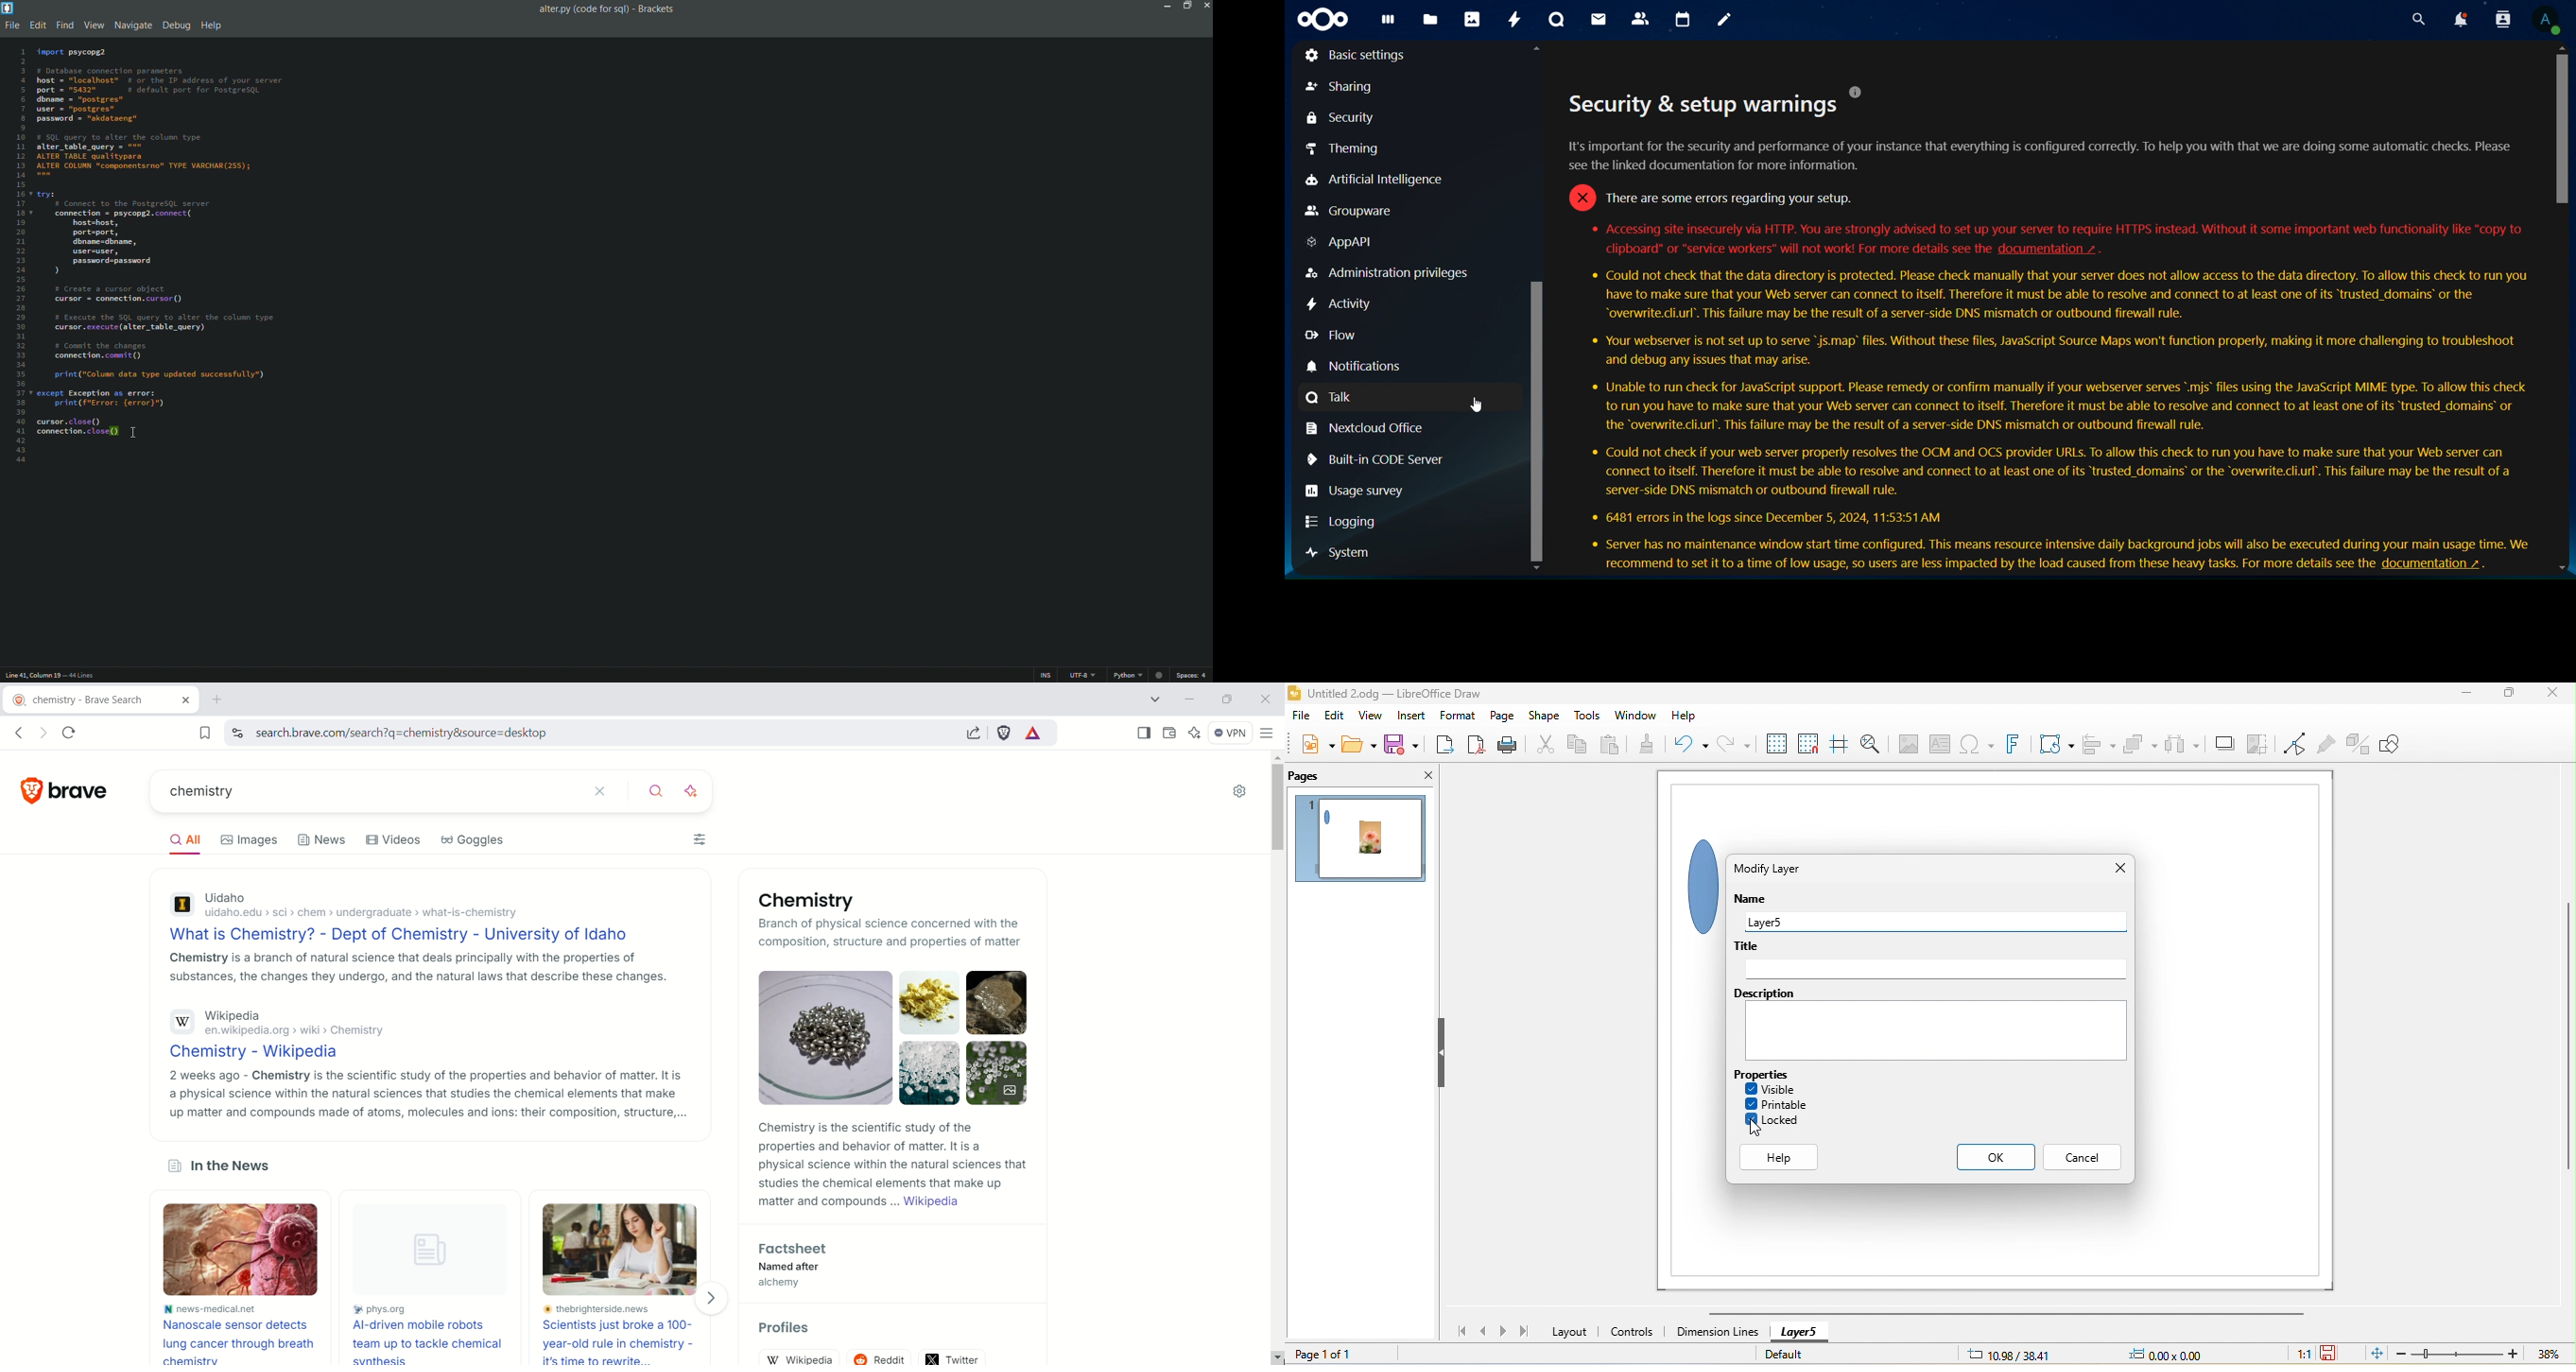 The image size is (2576, 1372). What do you see at coordinates (1997, 1157) in the screenshot?
I see `ok` at bounding box center [1997, 1157].